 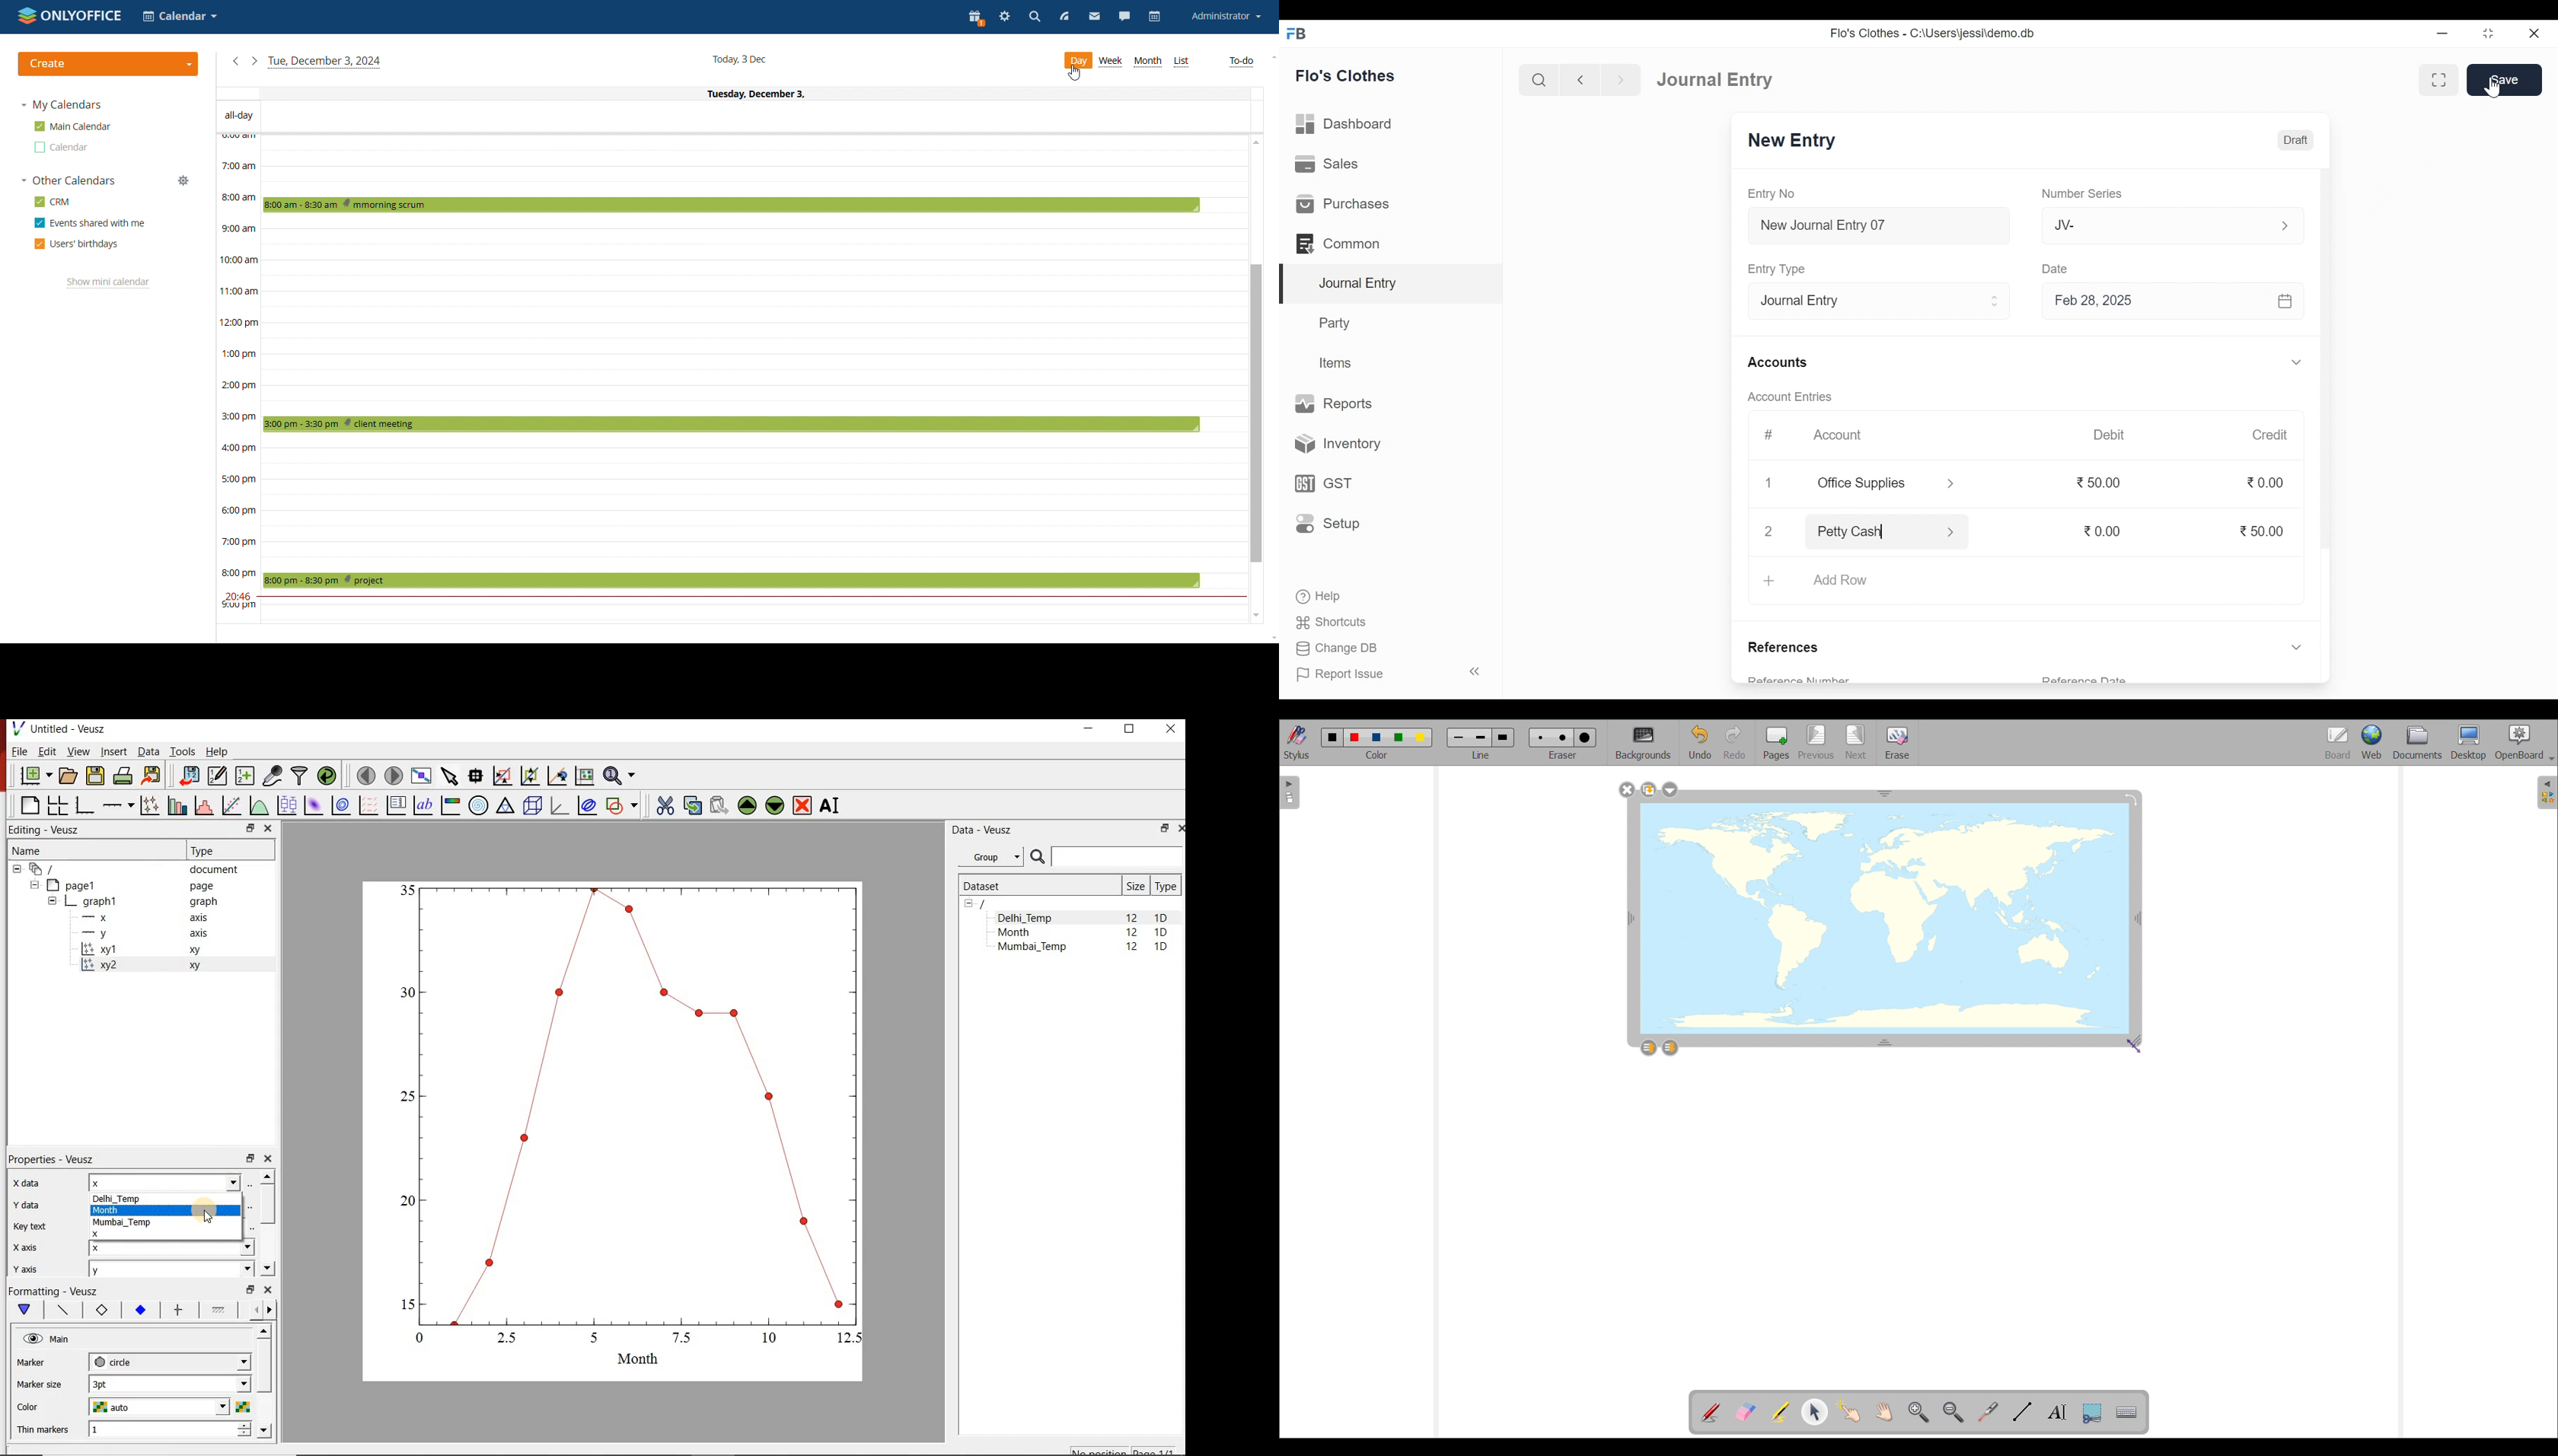 What do you see at coordinates (2284, 226) in the screenshot?
I see `Expand` at bounding box center [2284, 226].